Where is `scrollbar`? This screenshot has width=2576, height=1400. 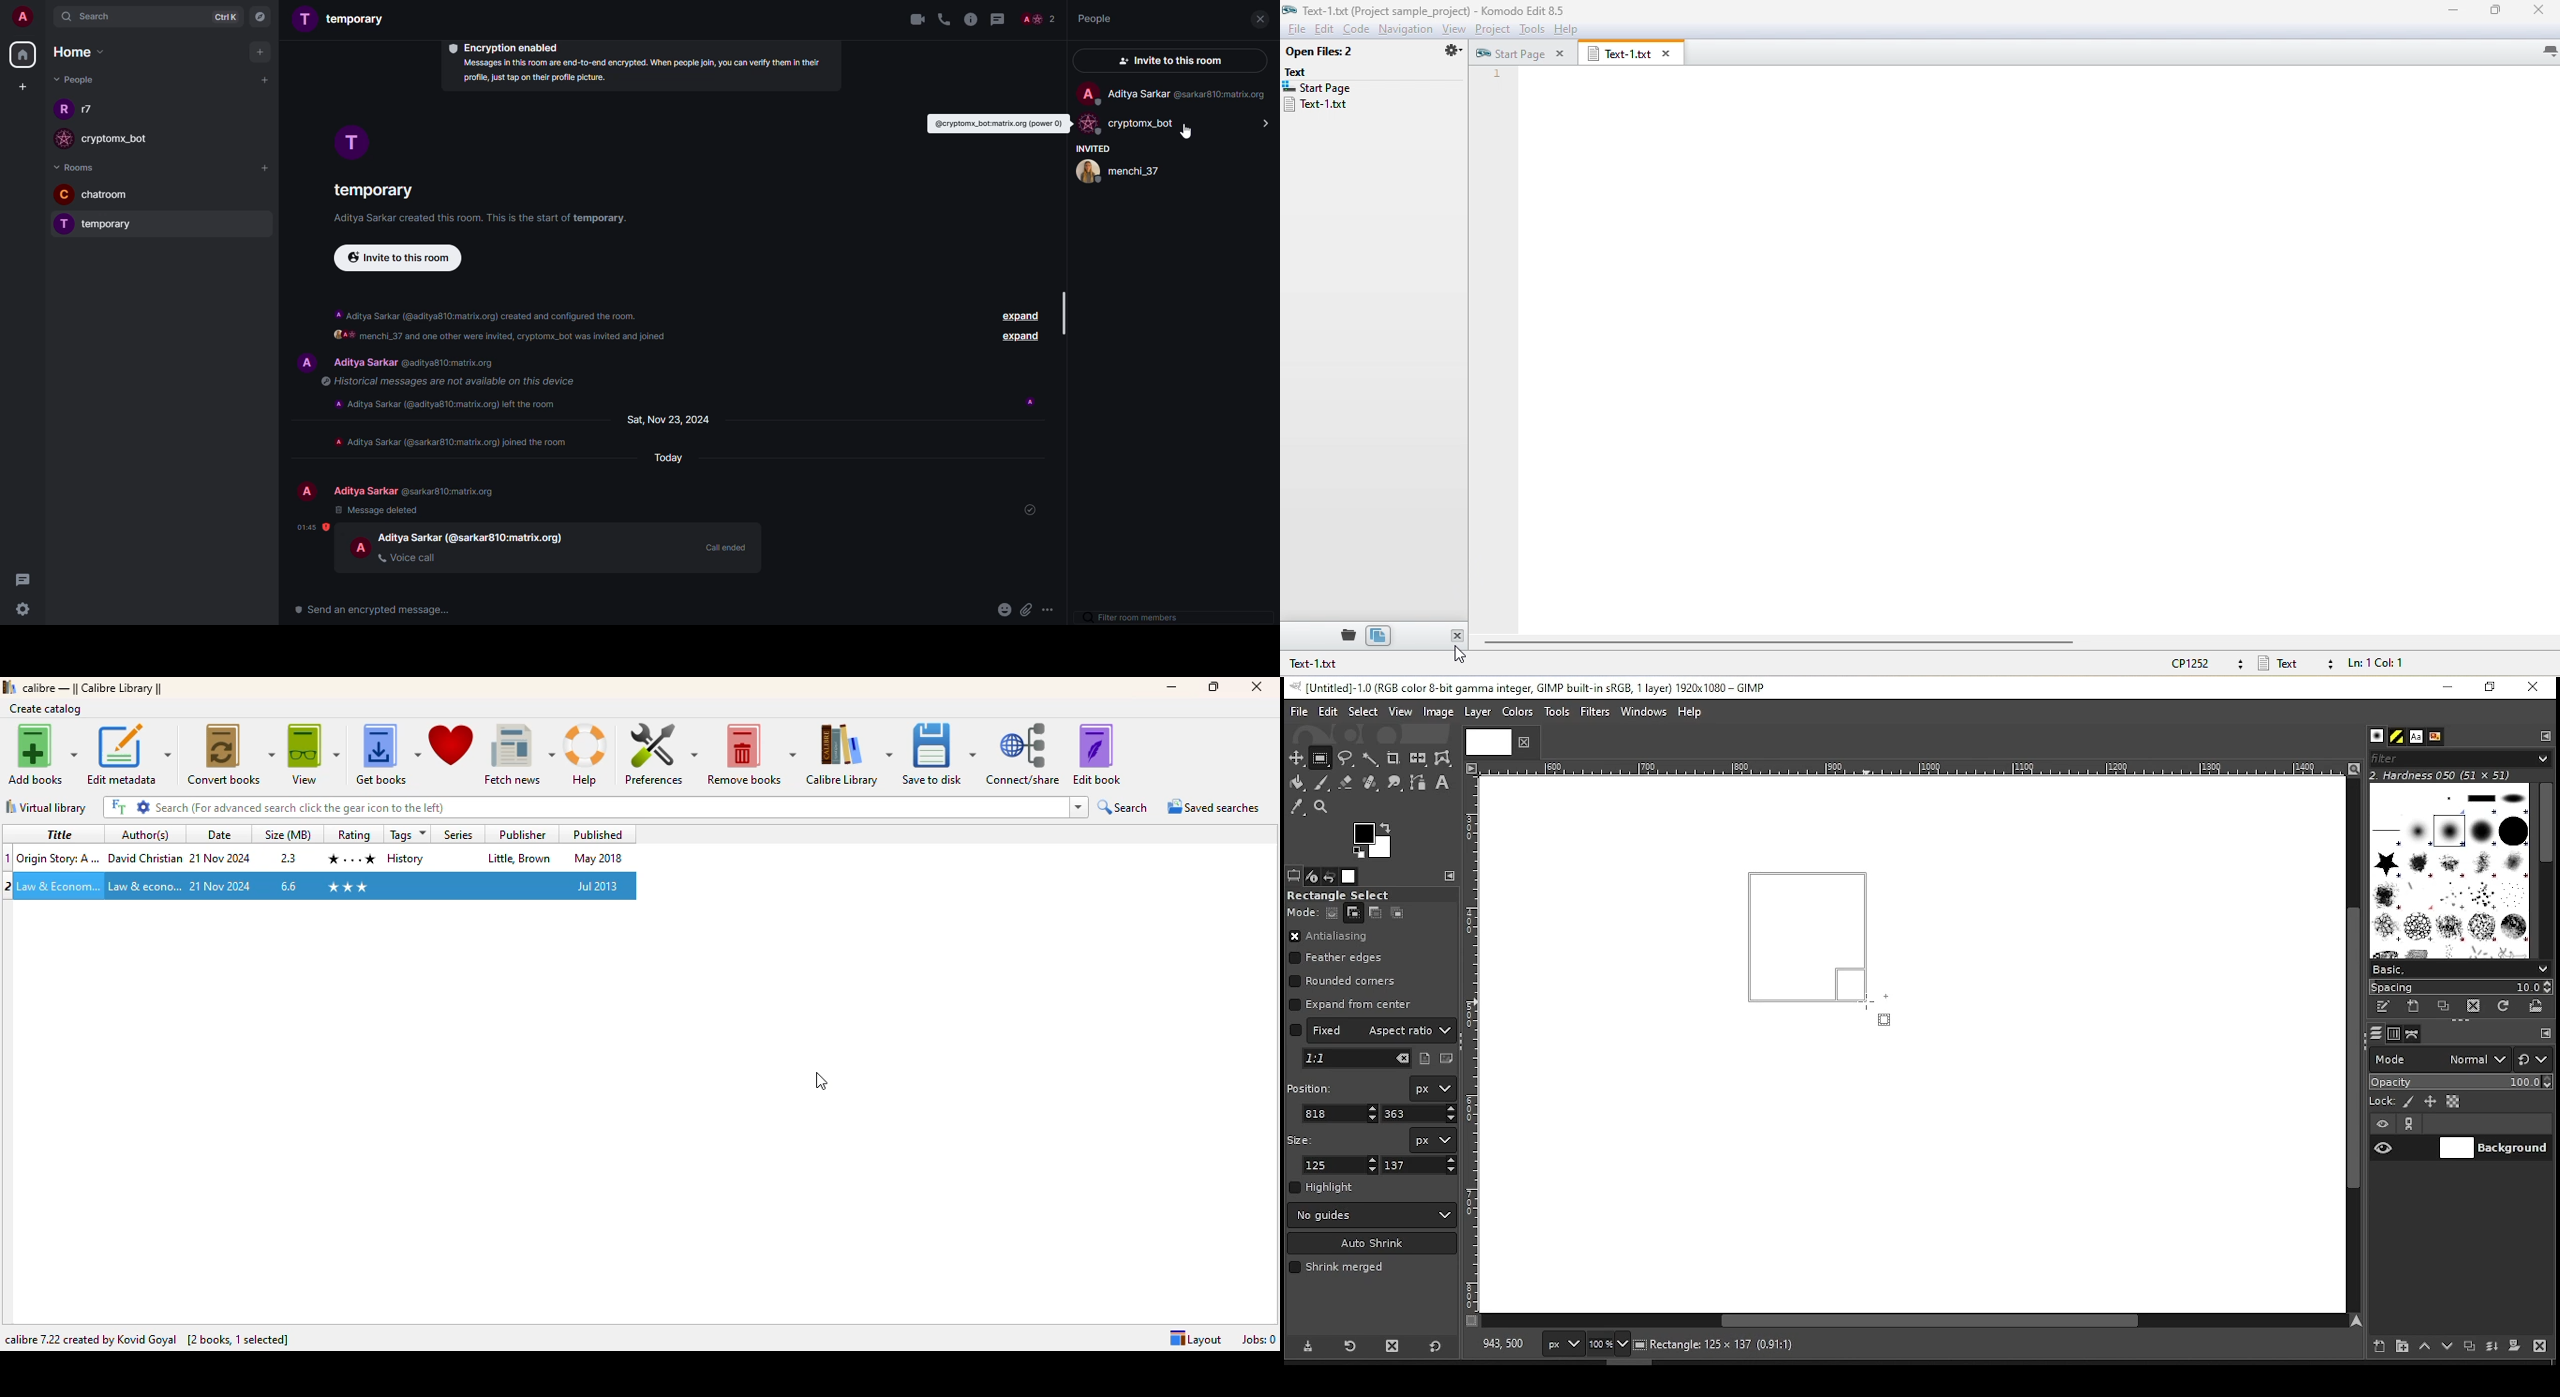 scrollbar is located at coordinates (1065, 311).